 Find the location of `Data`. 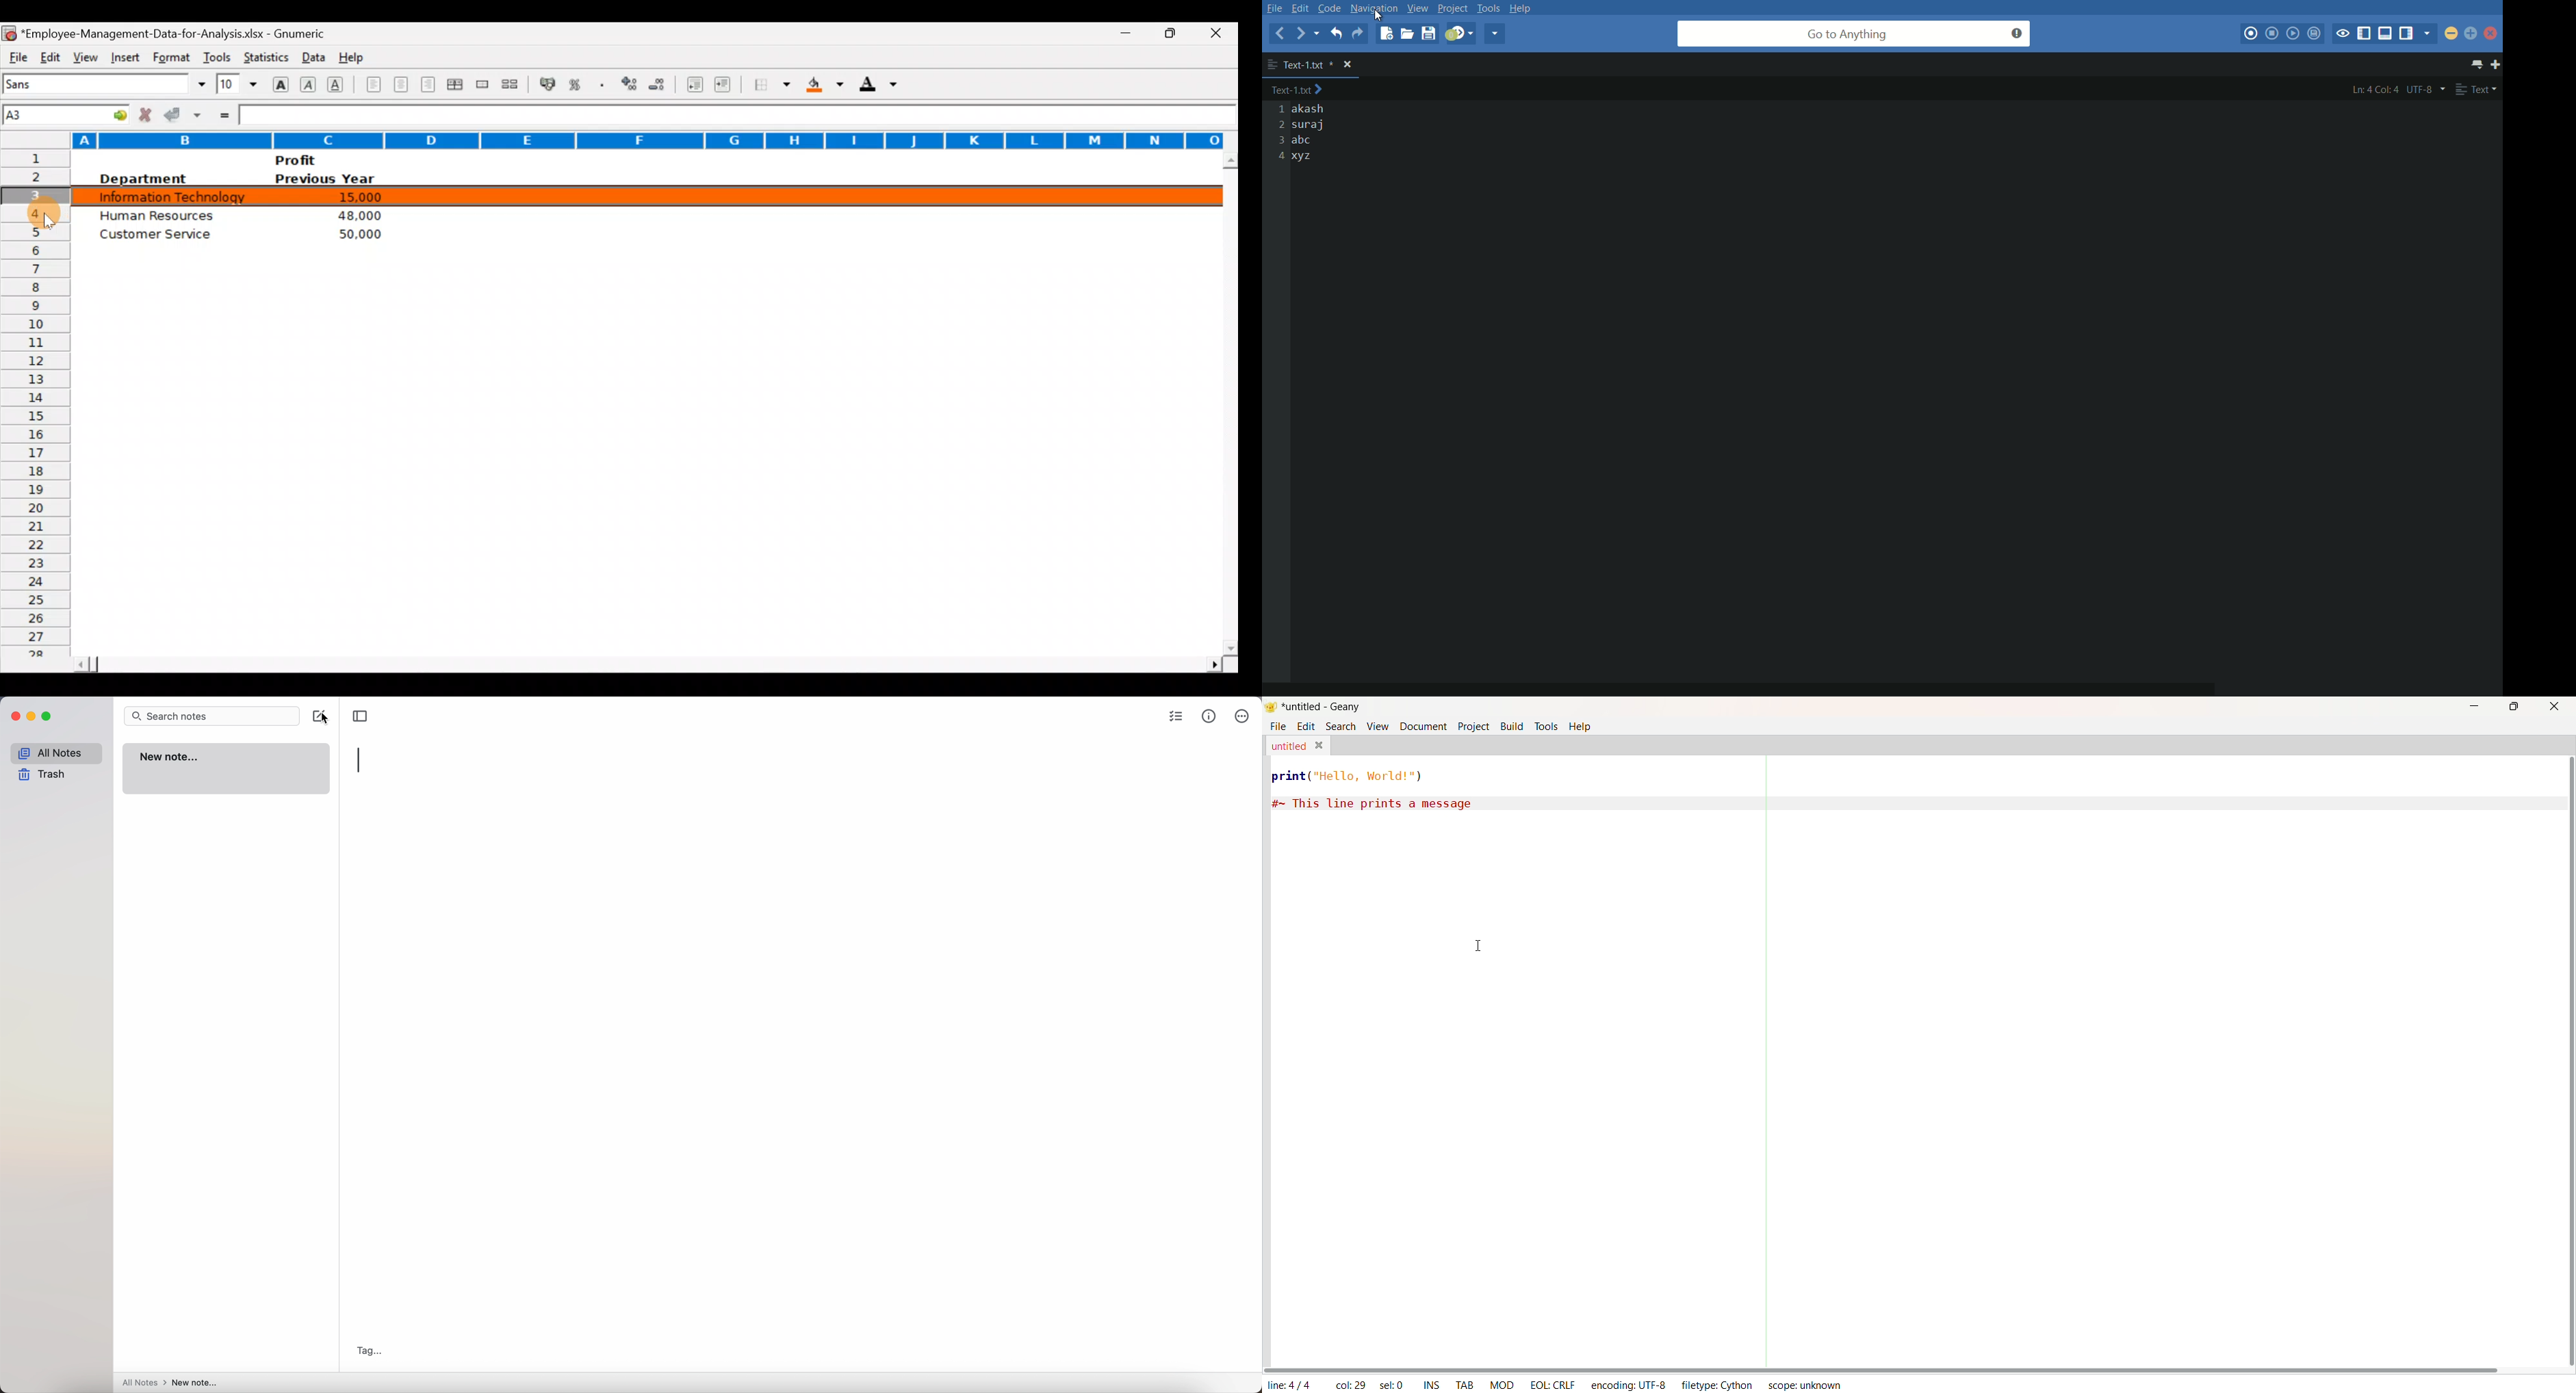

Data is located at coordinates (310, 54).